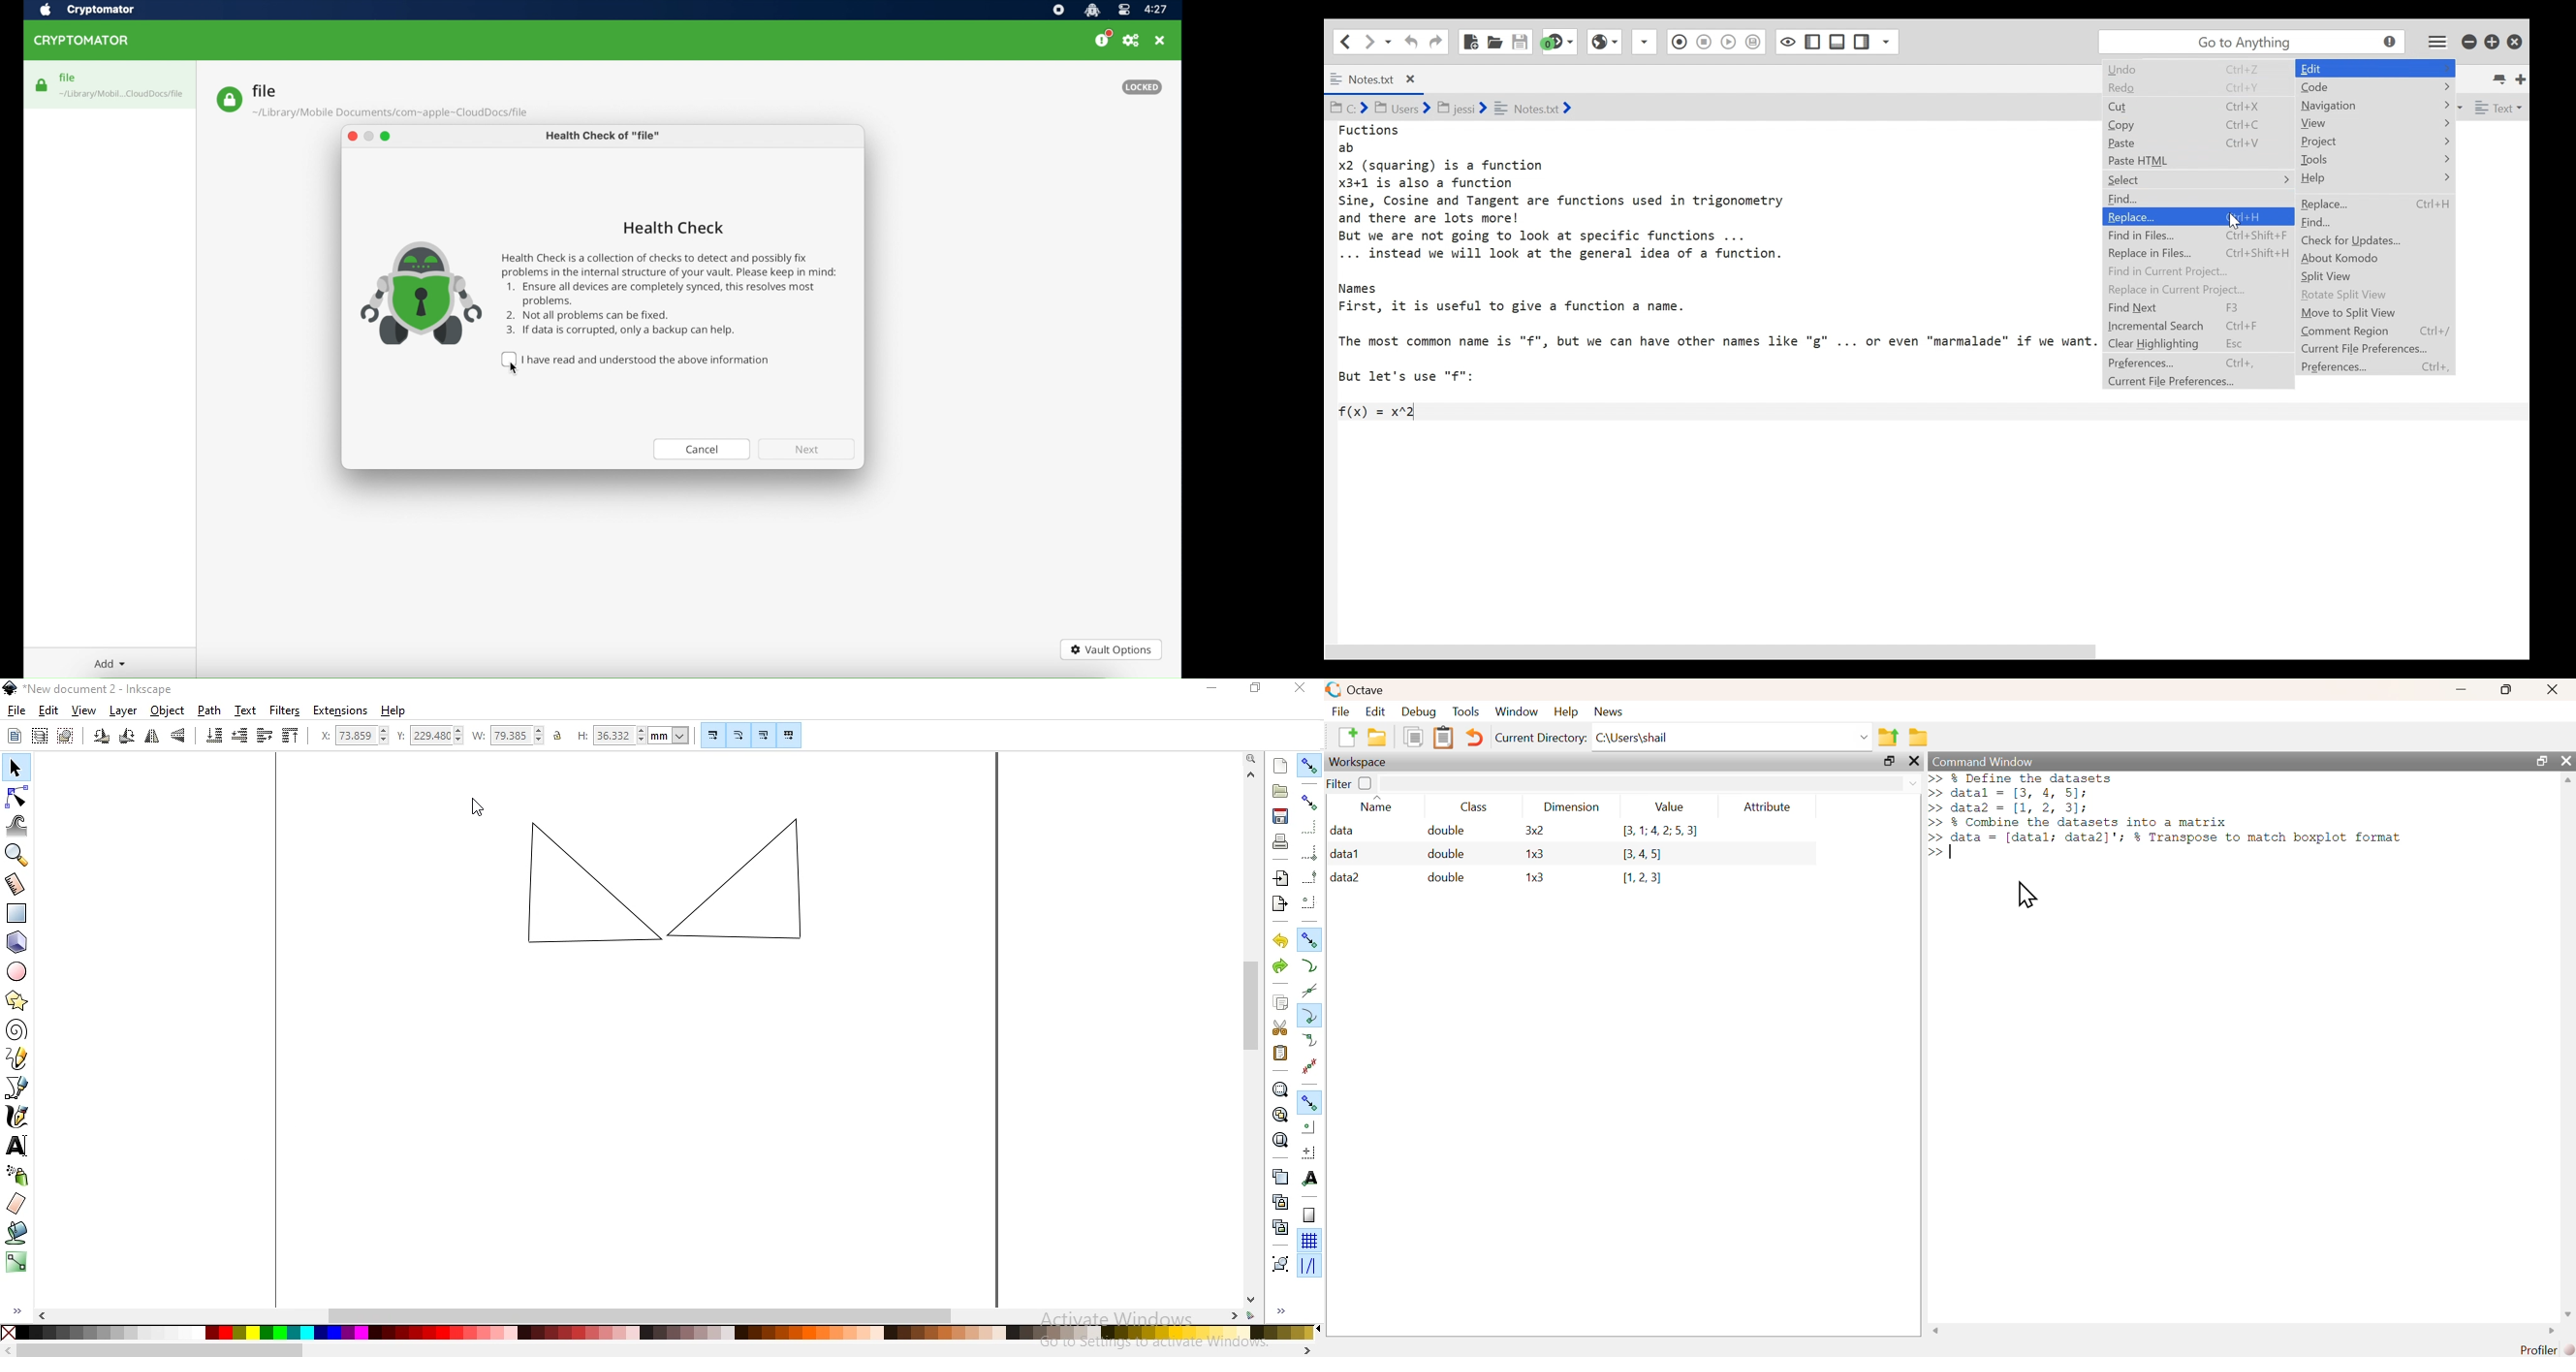  I want to click on Paste, so click(2185, 142).